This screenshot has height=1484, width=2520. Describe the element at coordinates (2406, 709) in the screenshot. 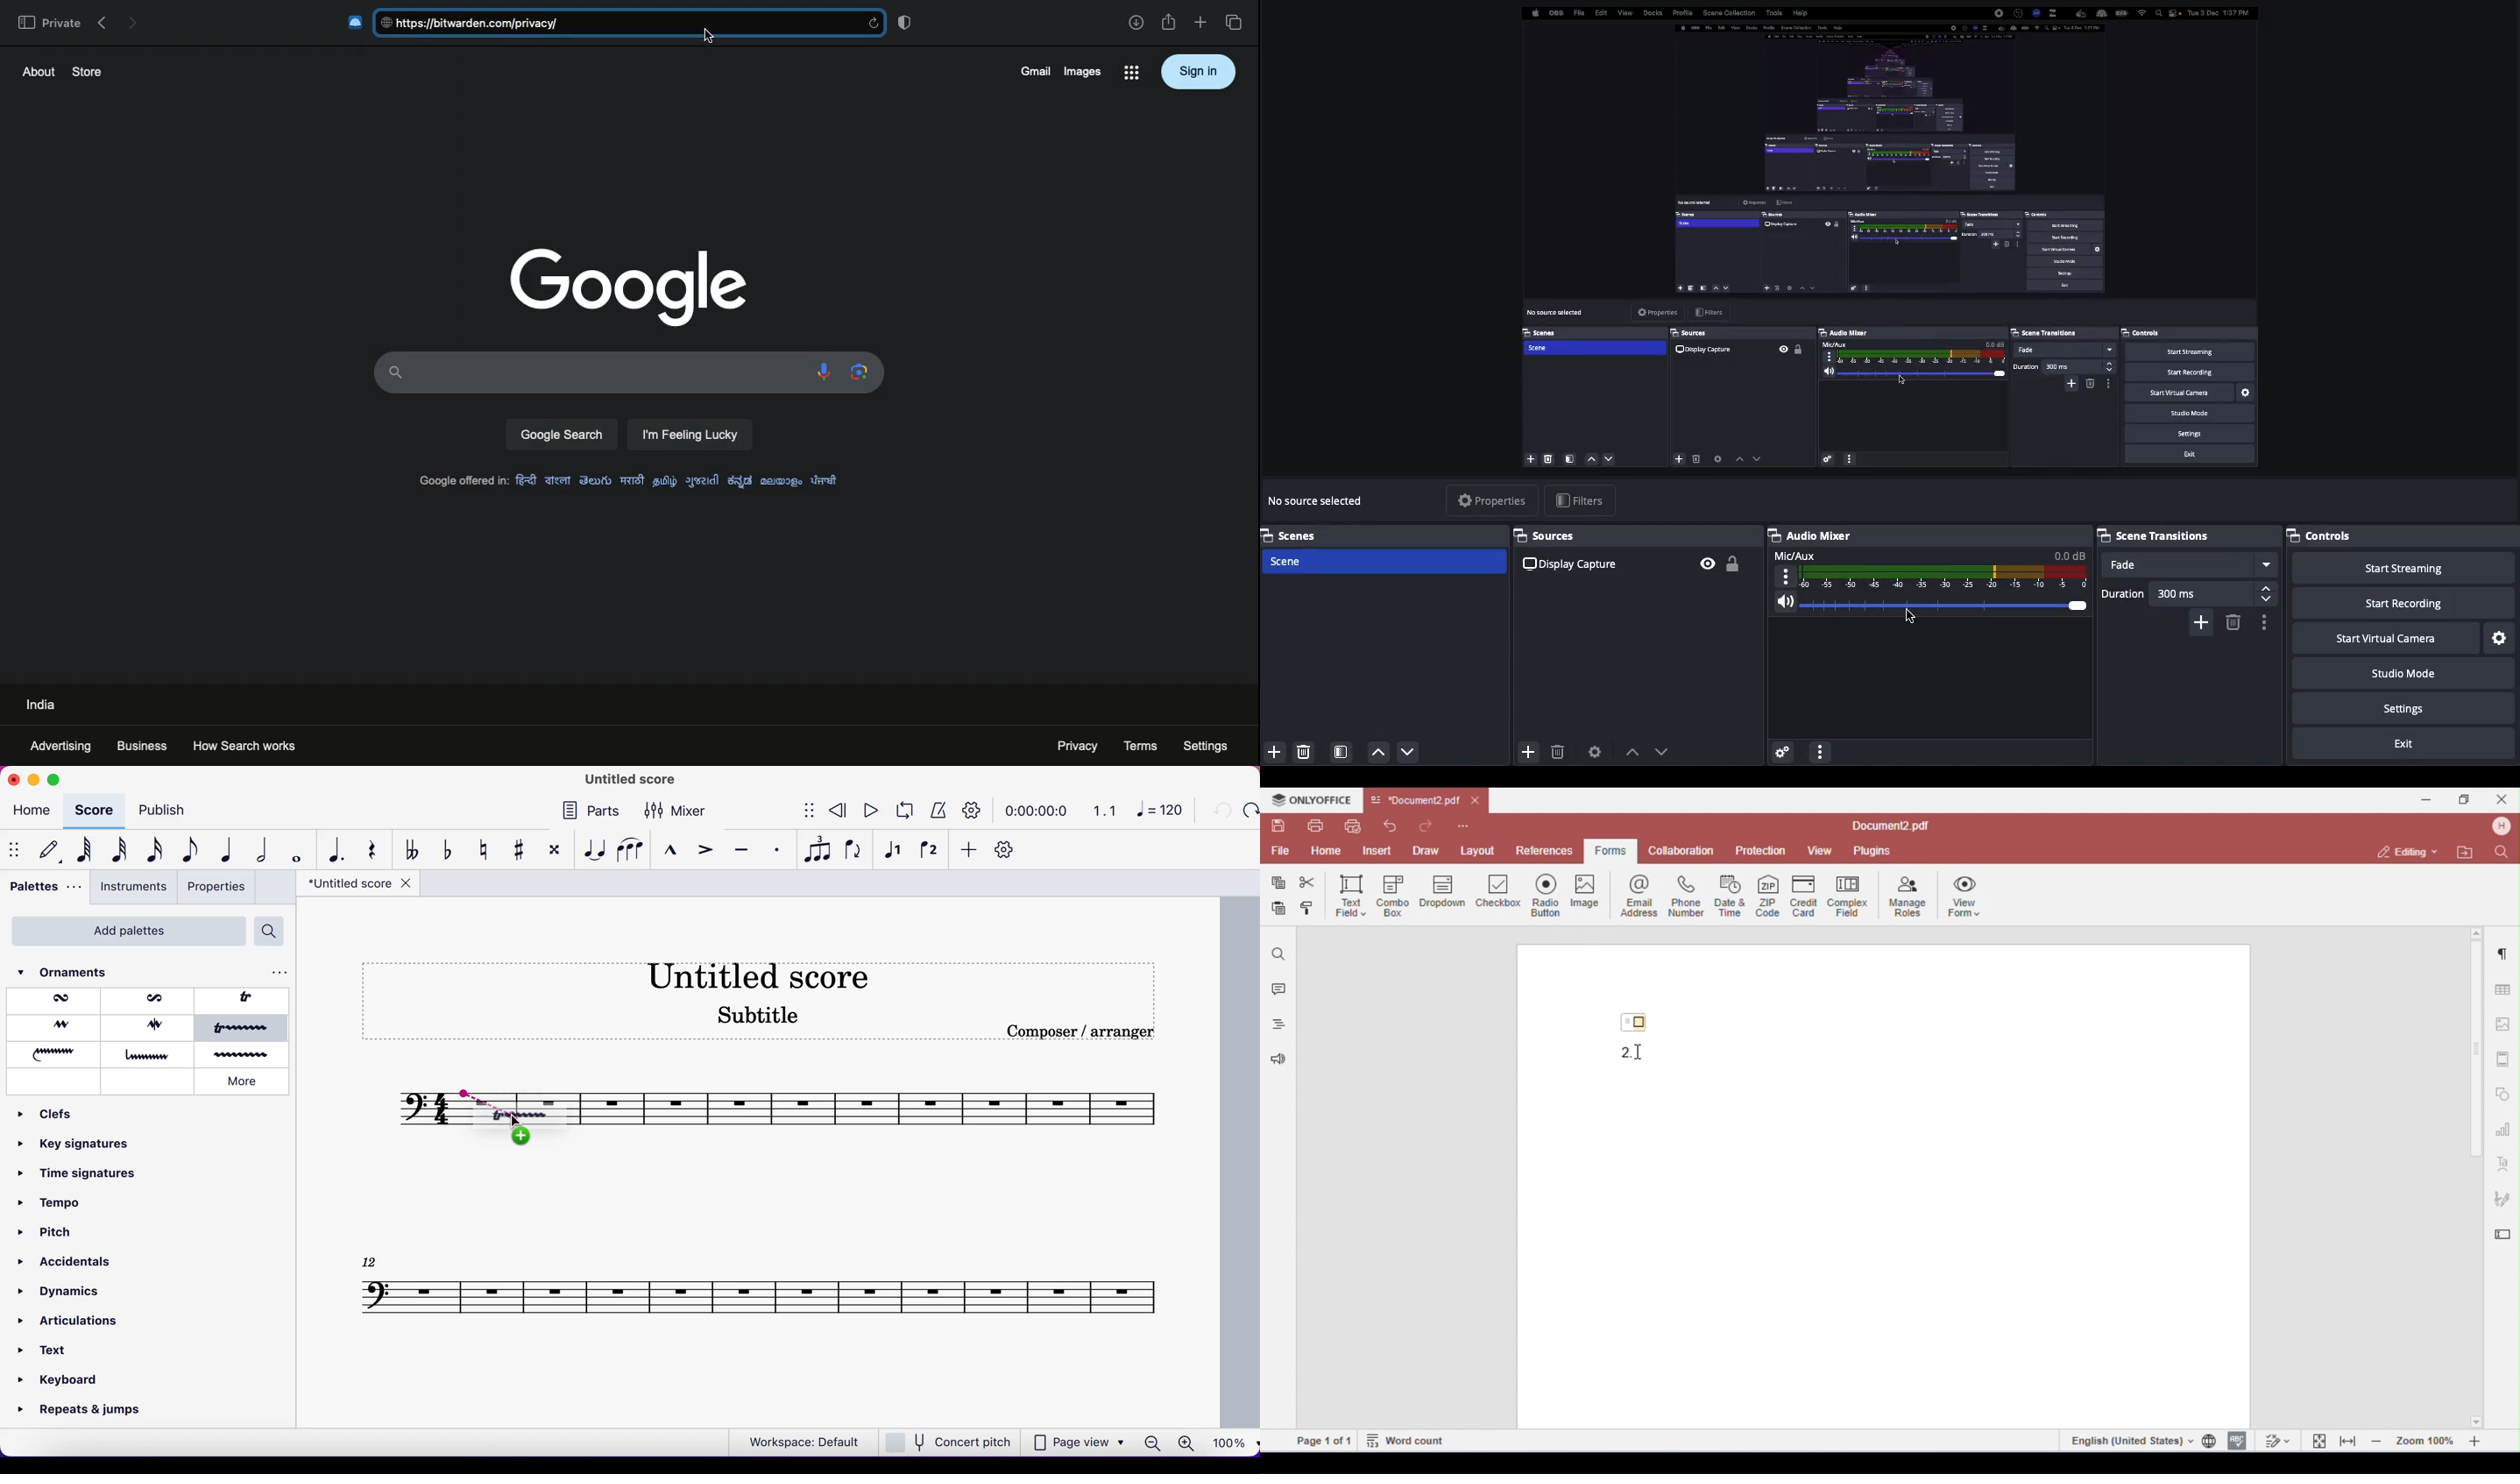

I see `Settings` at that location.